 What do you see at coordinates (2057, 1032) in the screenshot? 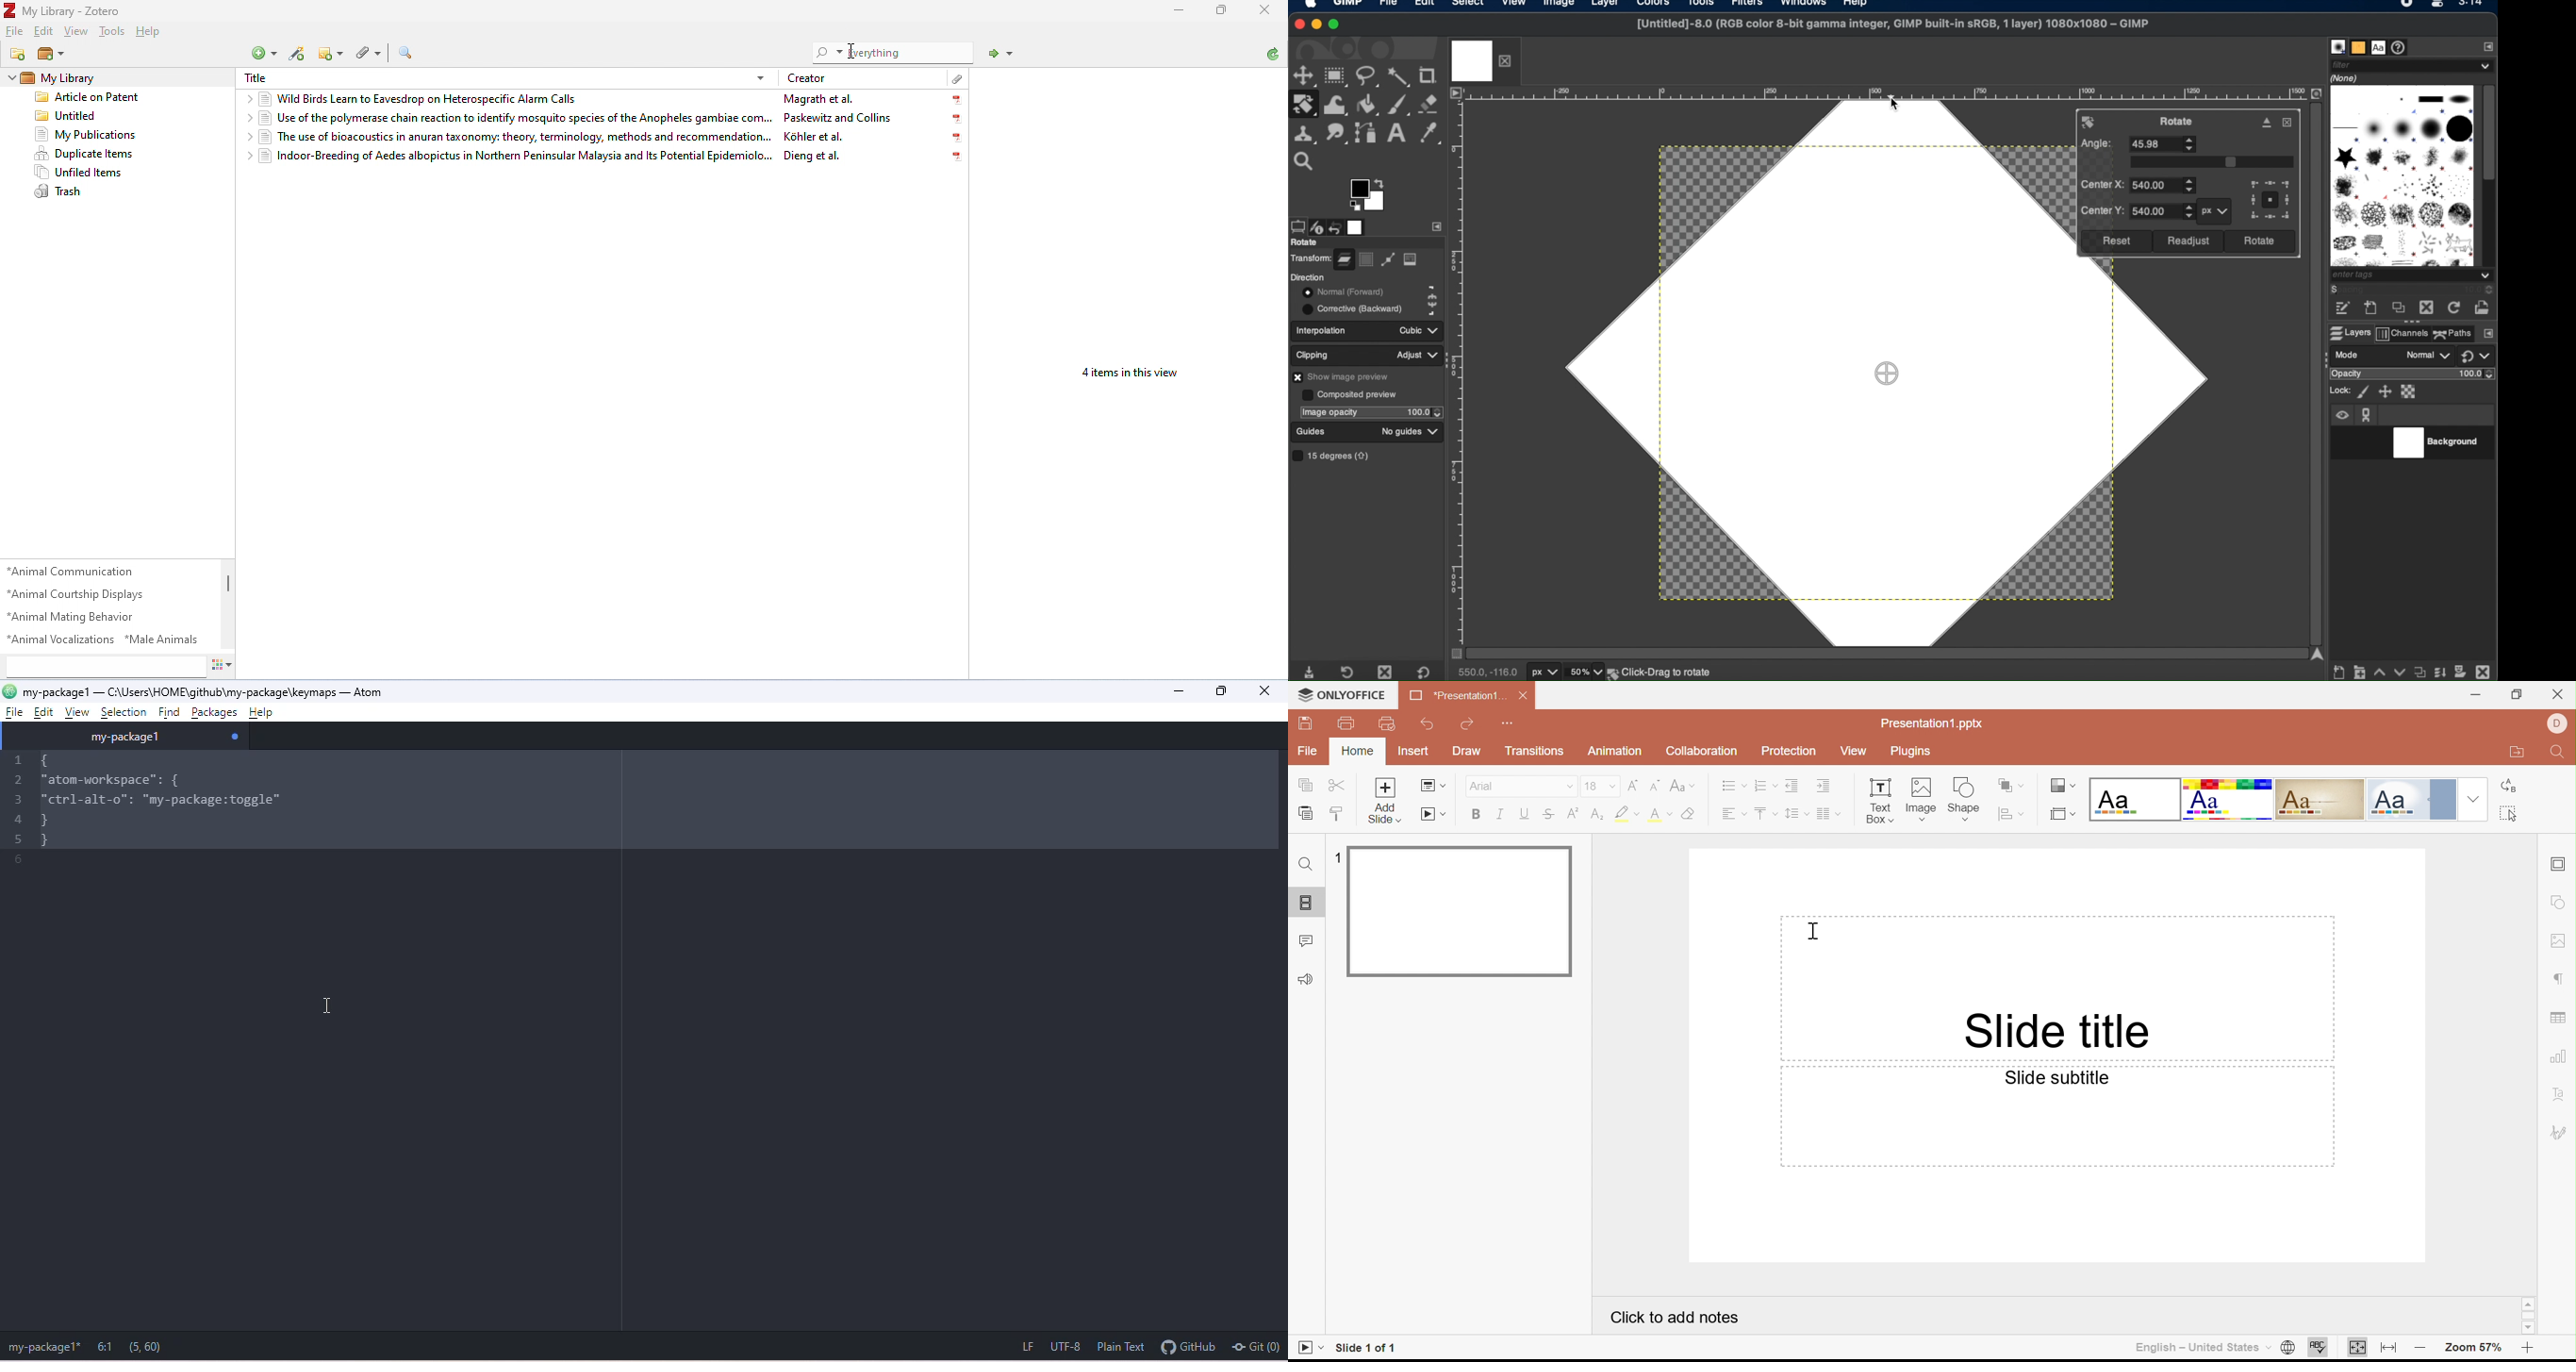
I see `Slide title` at bounding box center [2057, 1032].